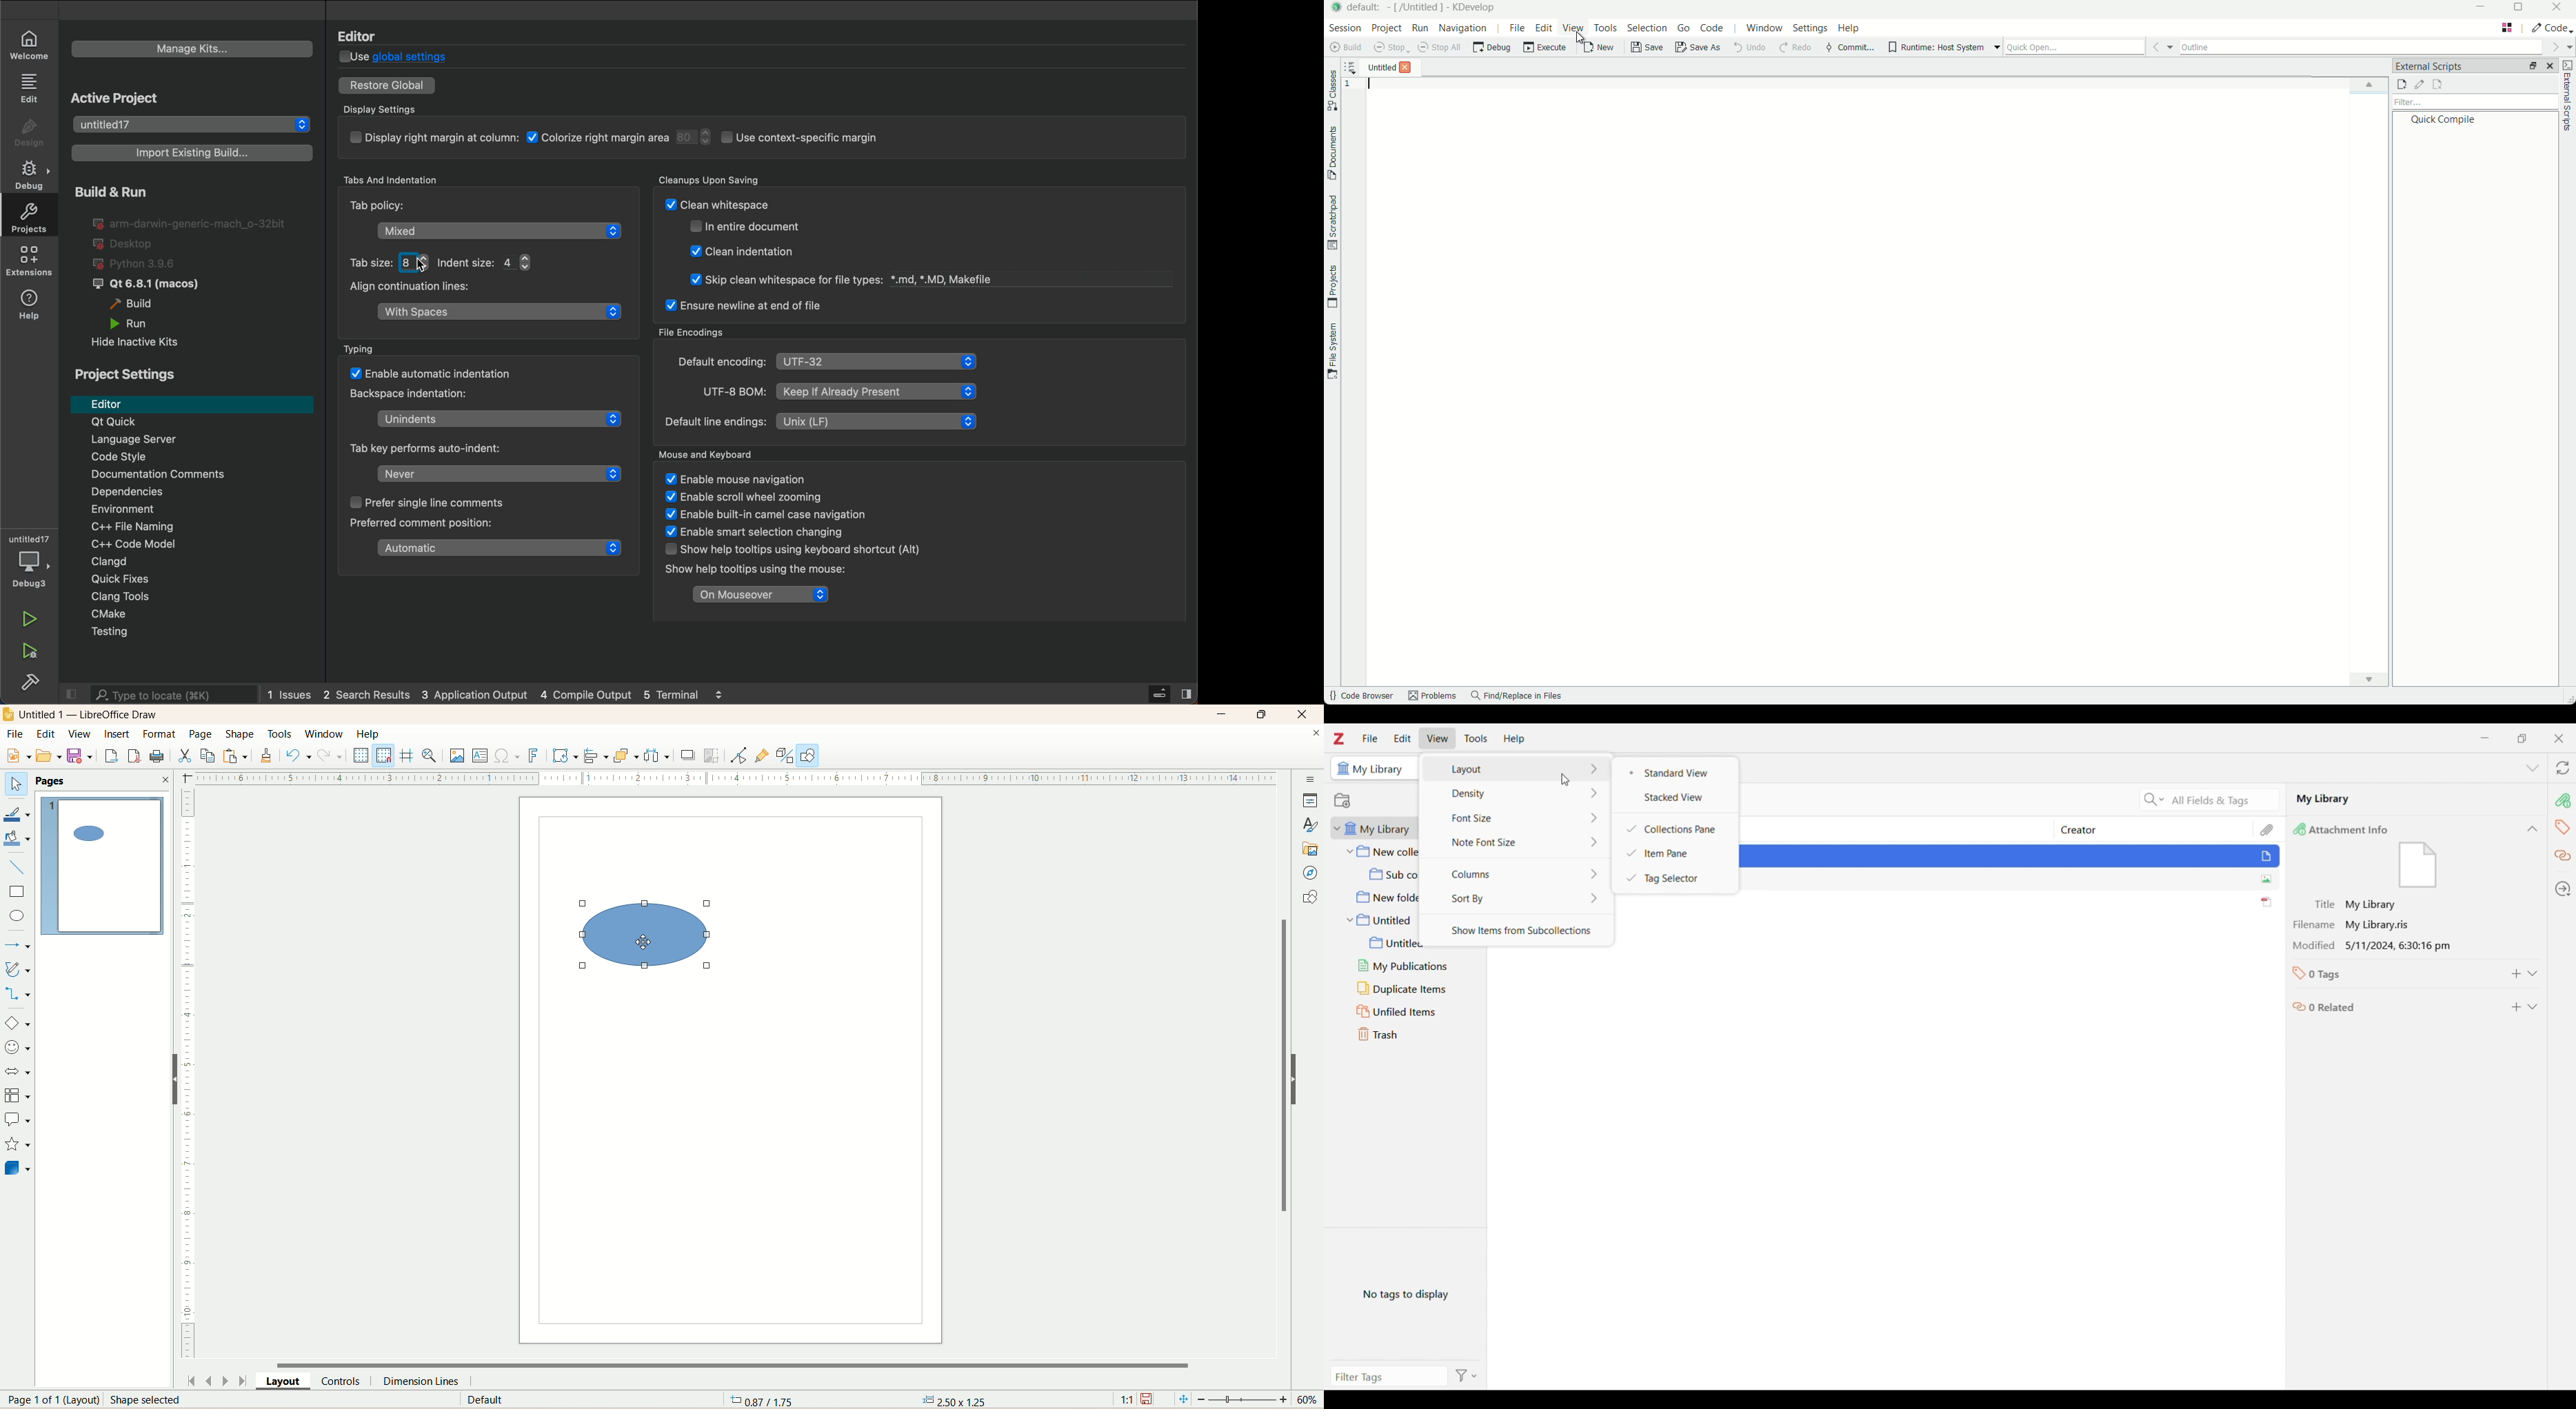 The image size is (2576, 1428). What do you see at coordinates (227, 1381) in the screenshot?
I see `next page` at bounding box center [227, 1381].